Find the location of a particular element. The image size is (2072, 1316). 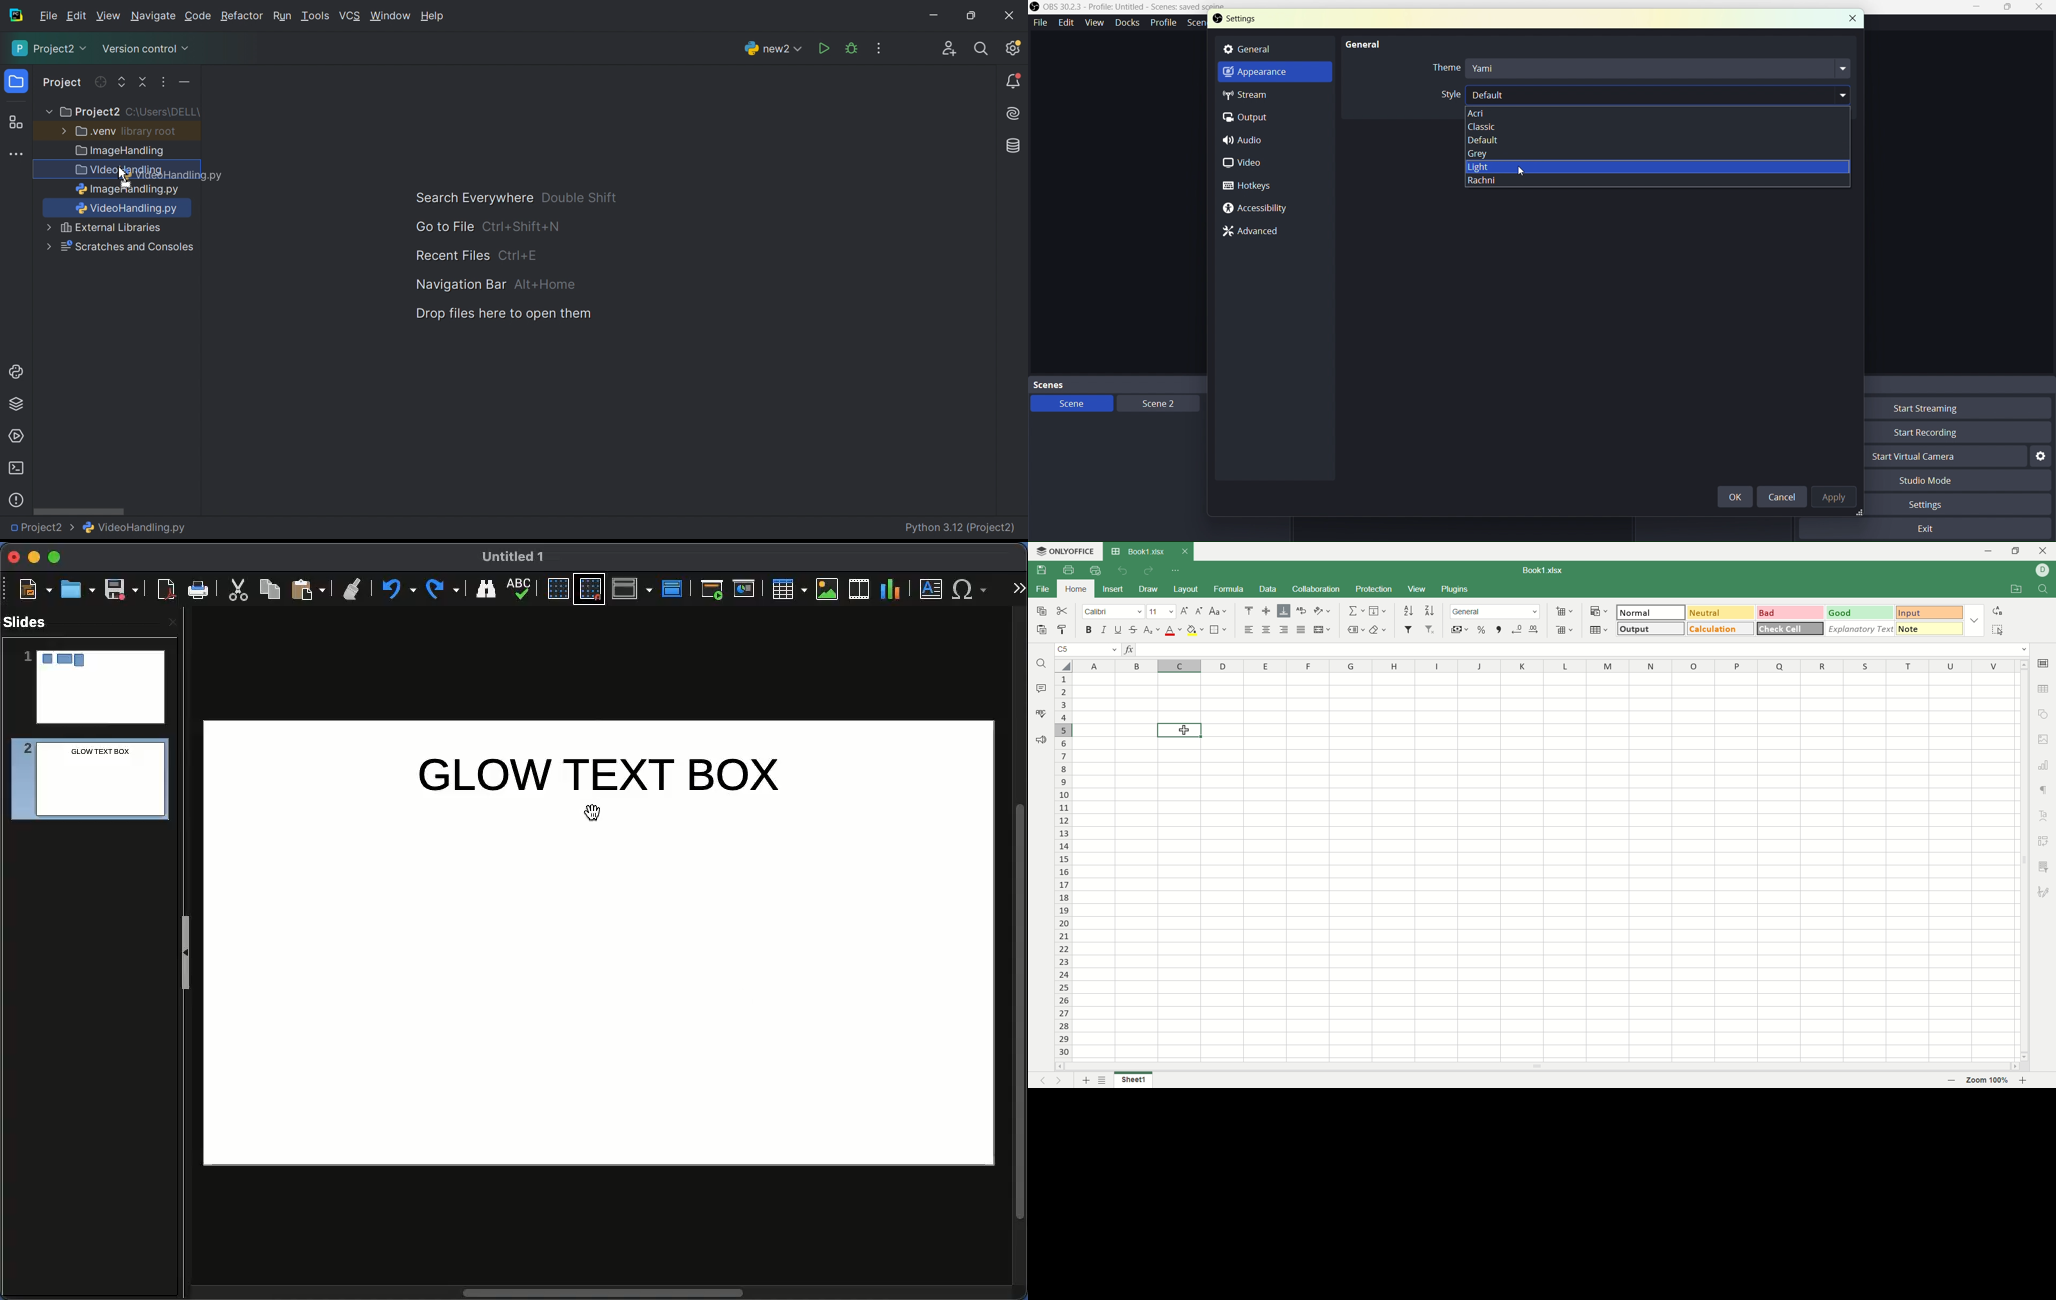

bold is located at coordinates (1091, 630).